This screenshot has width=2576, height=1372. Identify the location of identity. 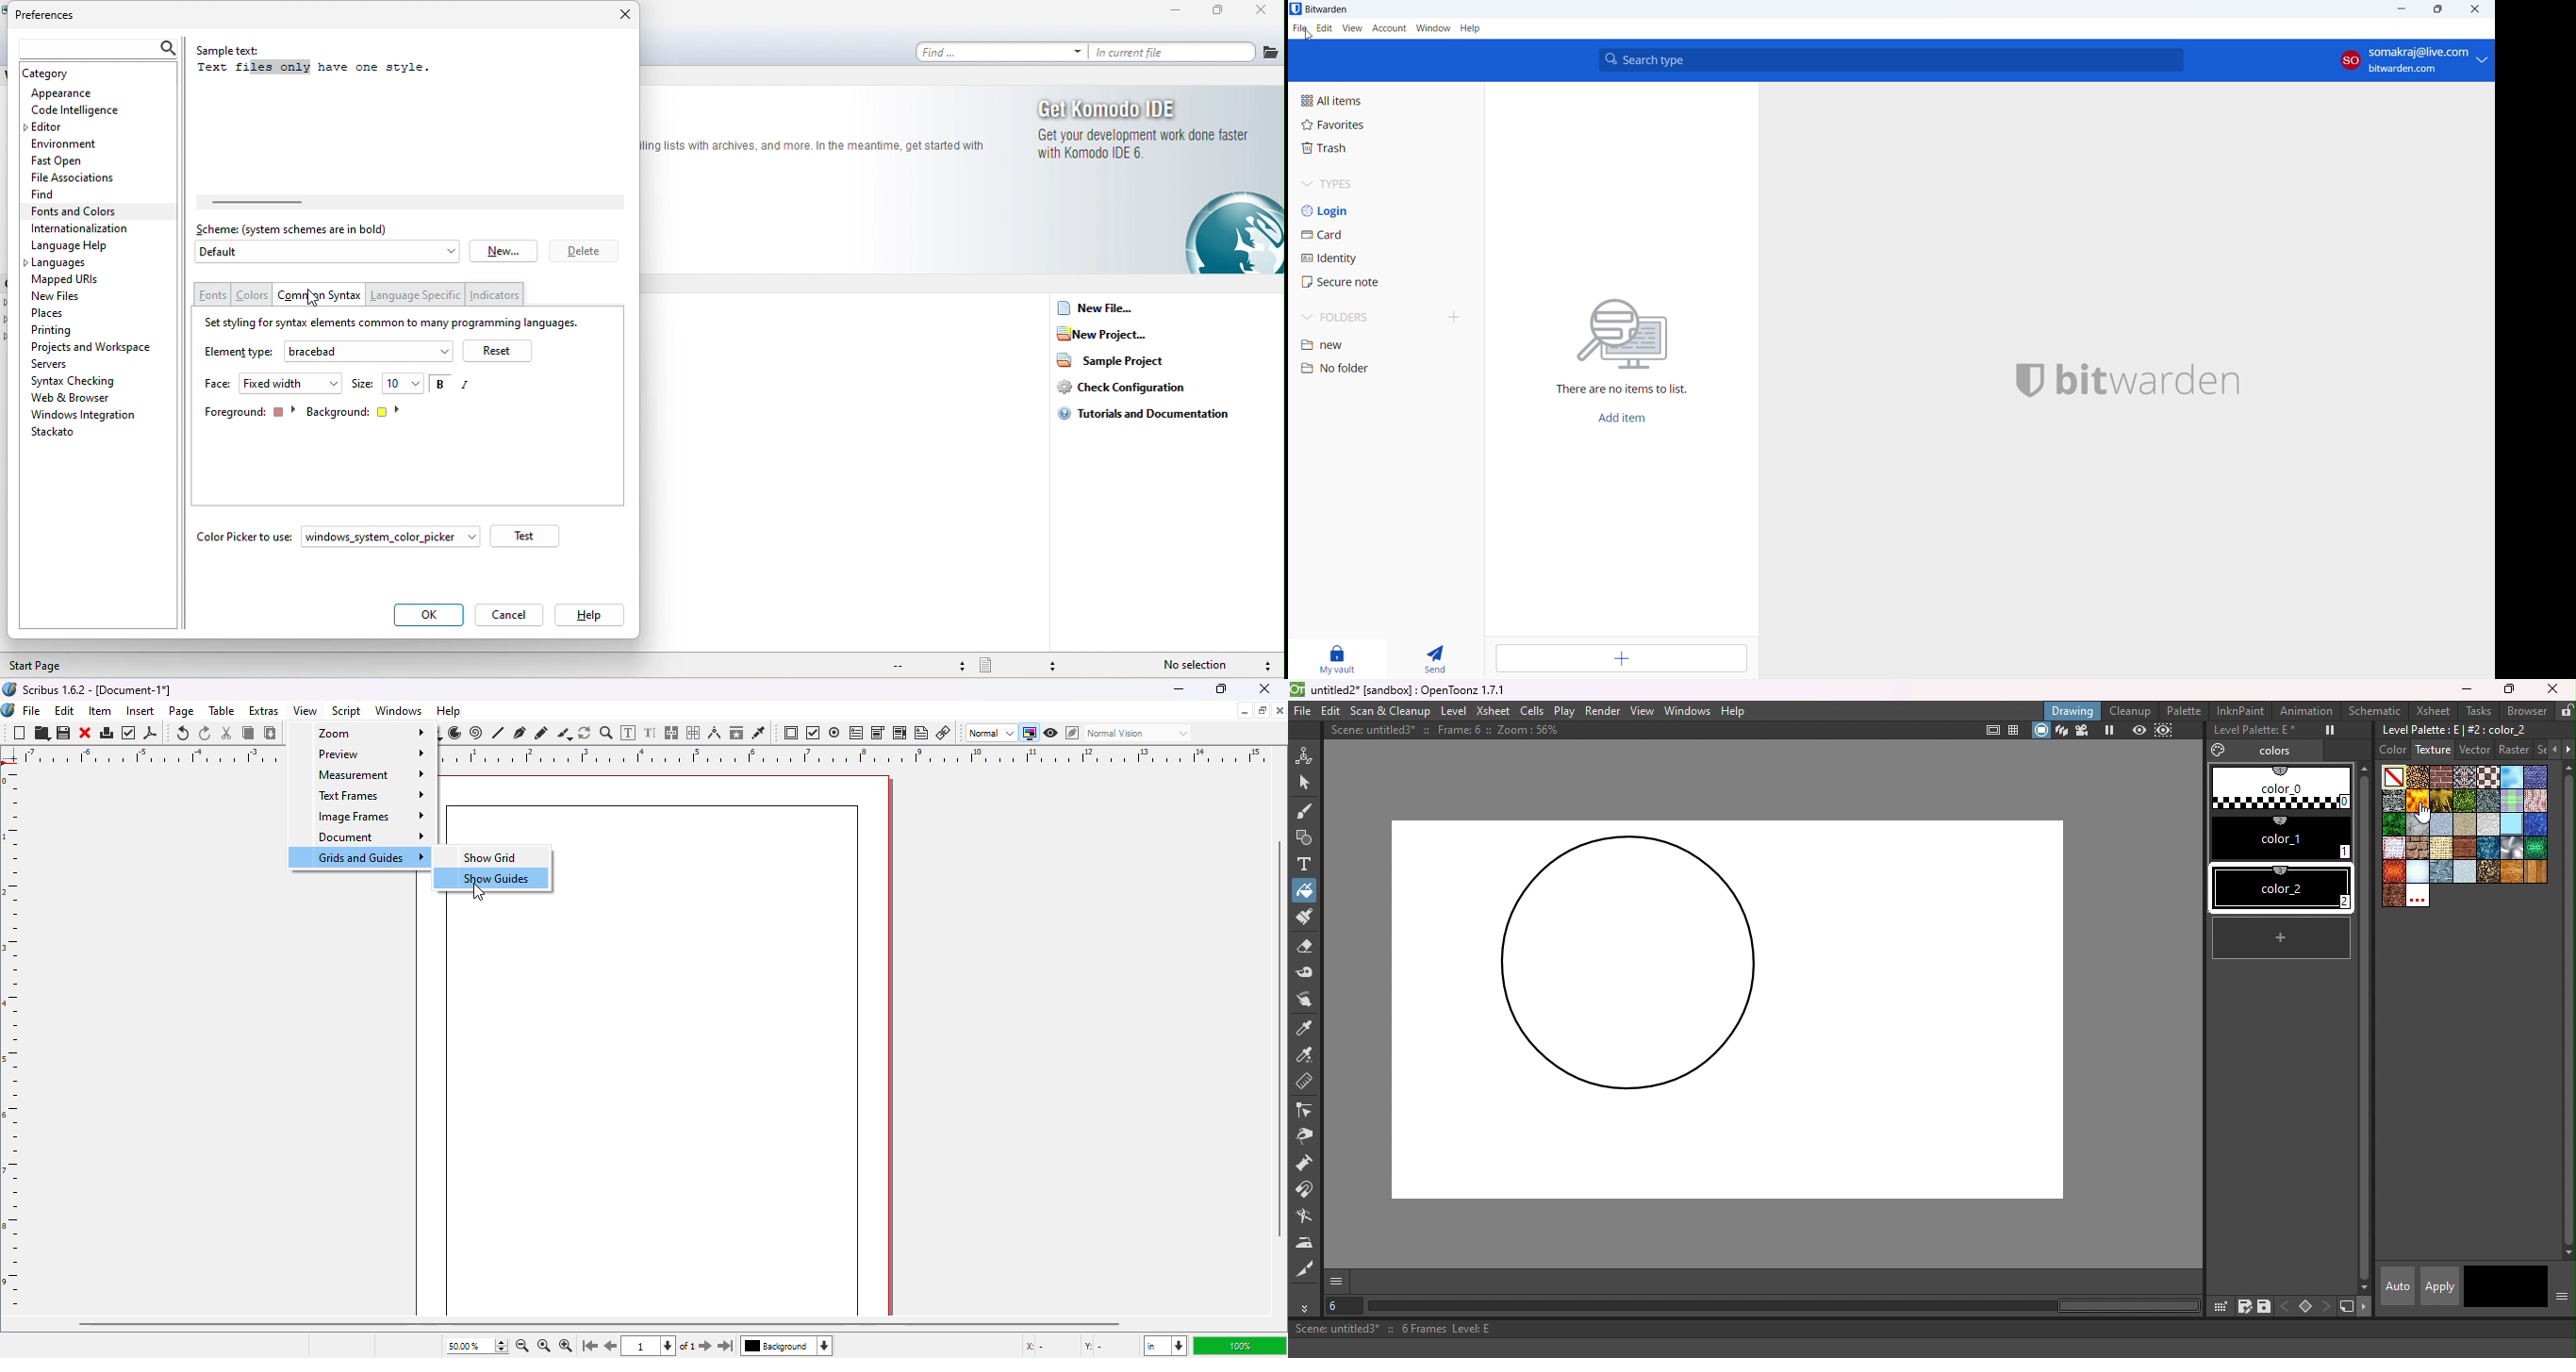
(1386, 258).